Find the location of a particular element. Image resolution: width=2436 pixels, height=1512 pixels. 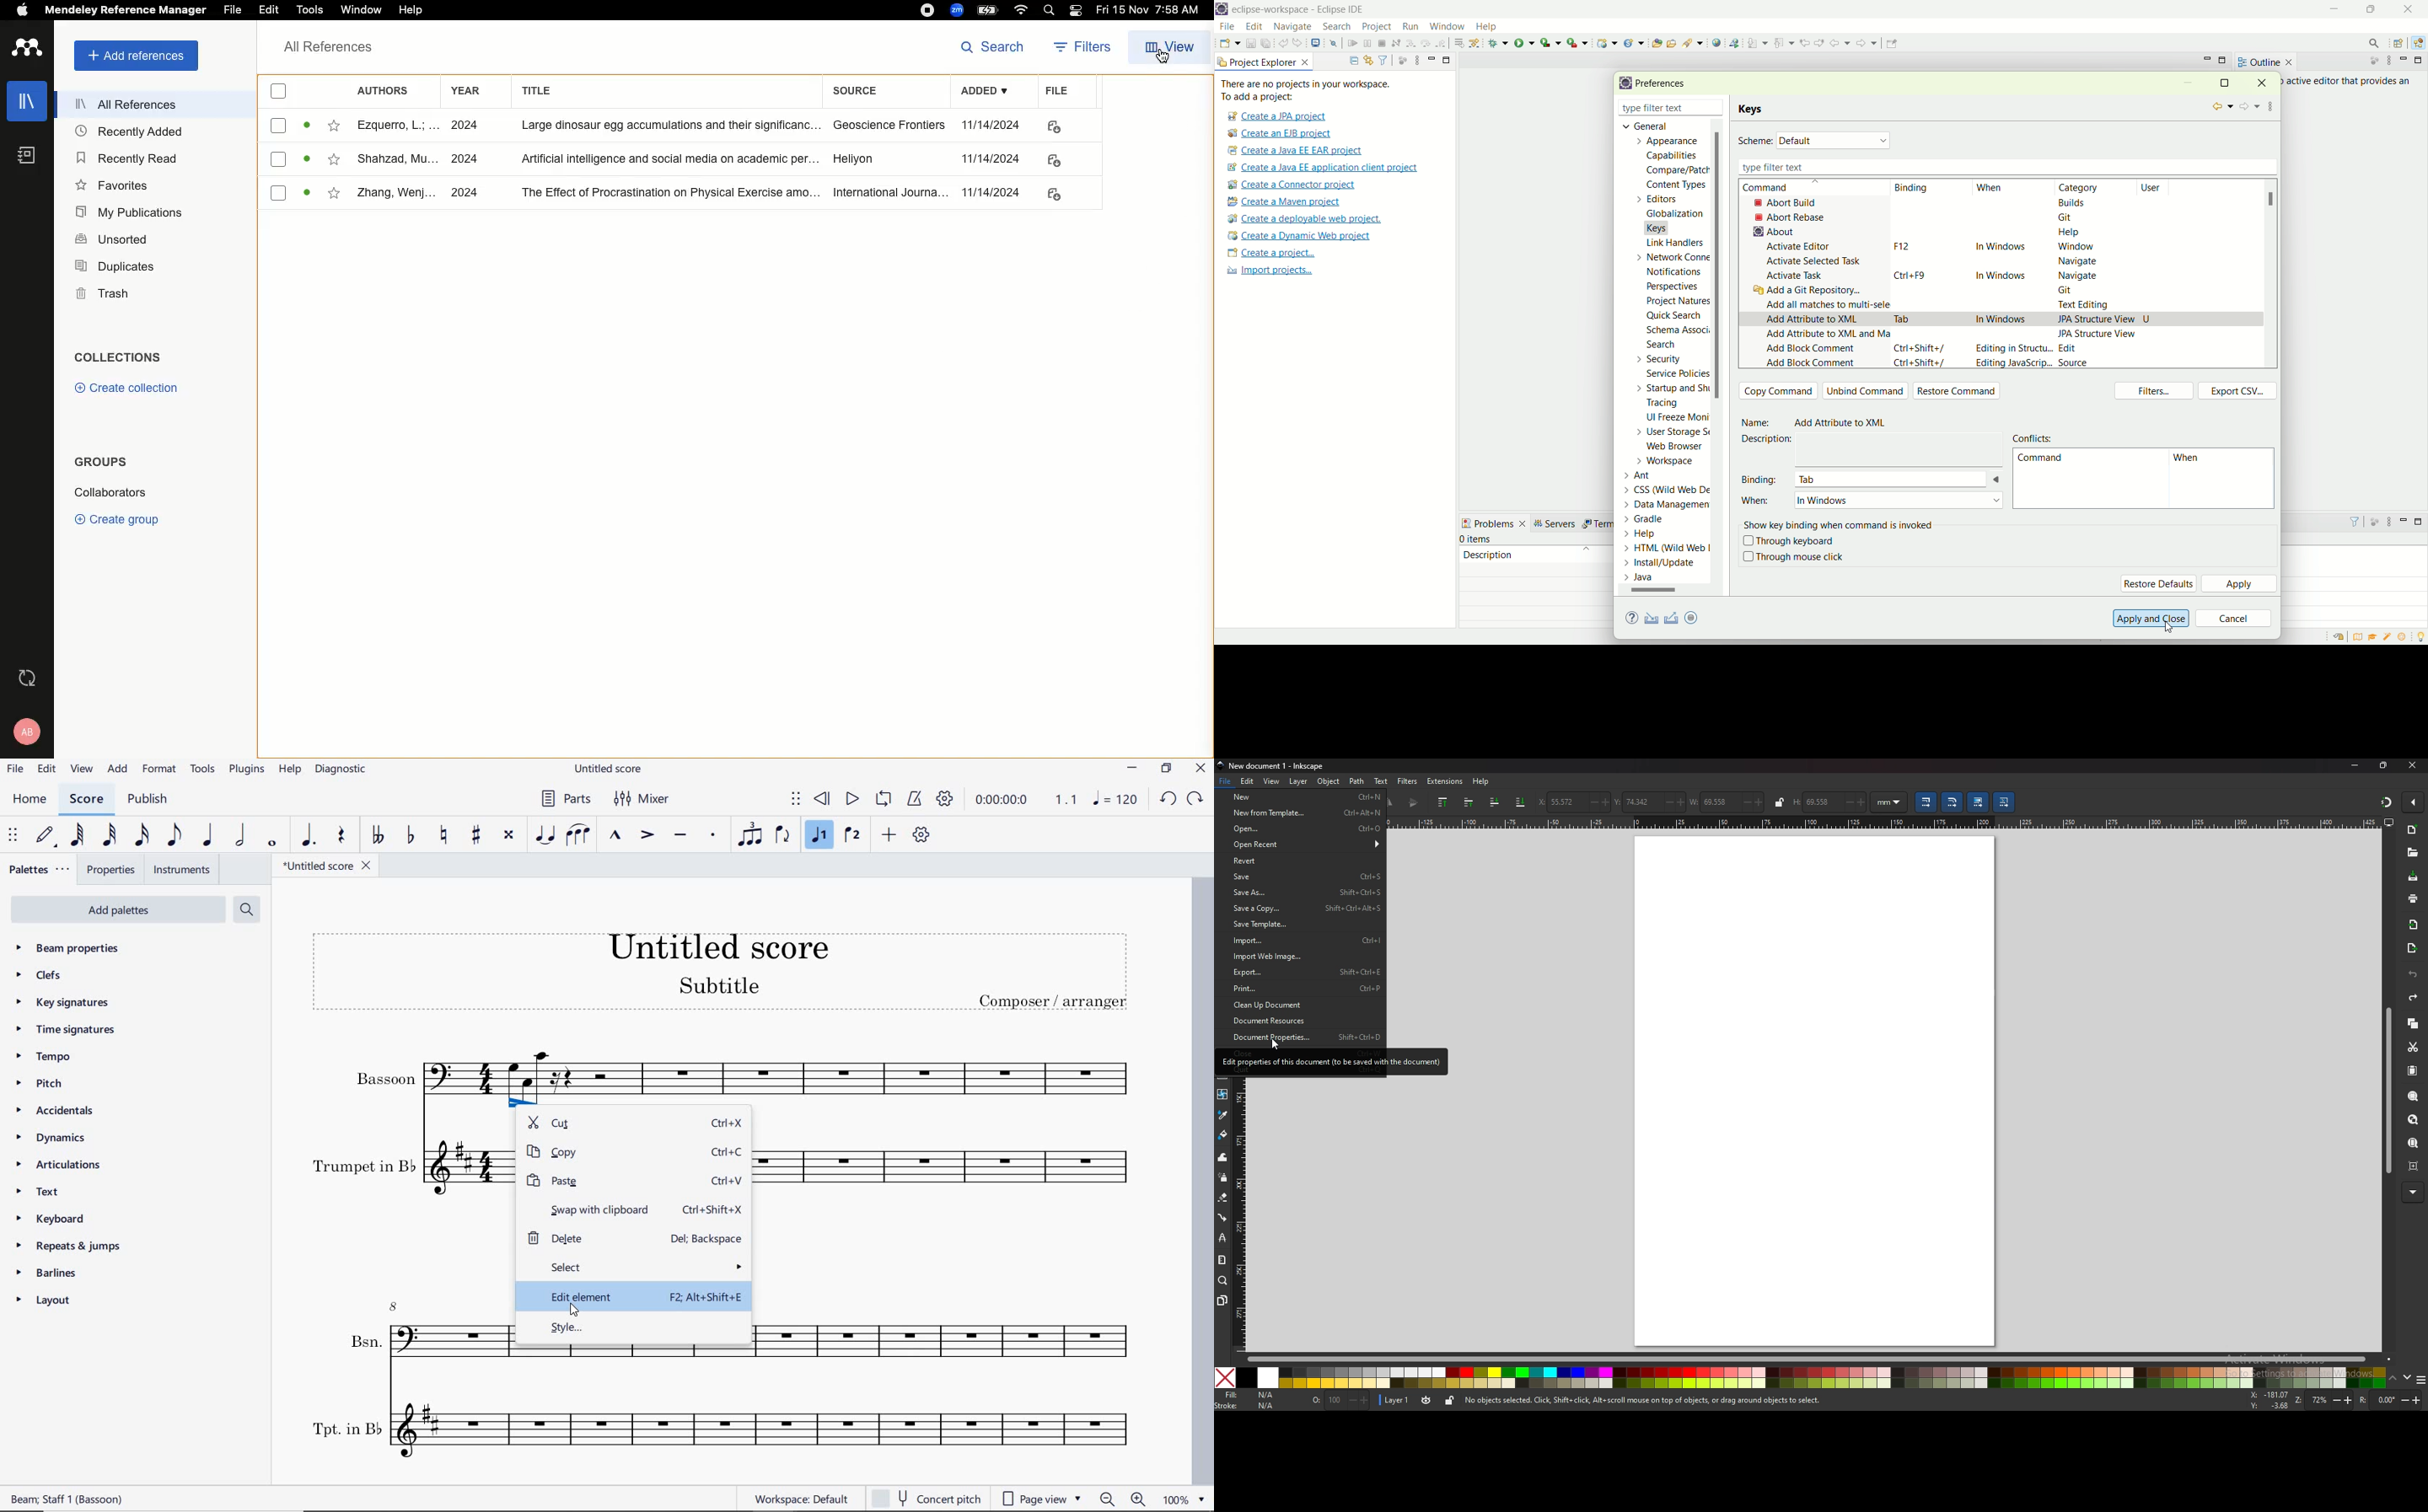

save template is located at coordinates (1300, 925).